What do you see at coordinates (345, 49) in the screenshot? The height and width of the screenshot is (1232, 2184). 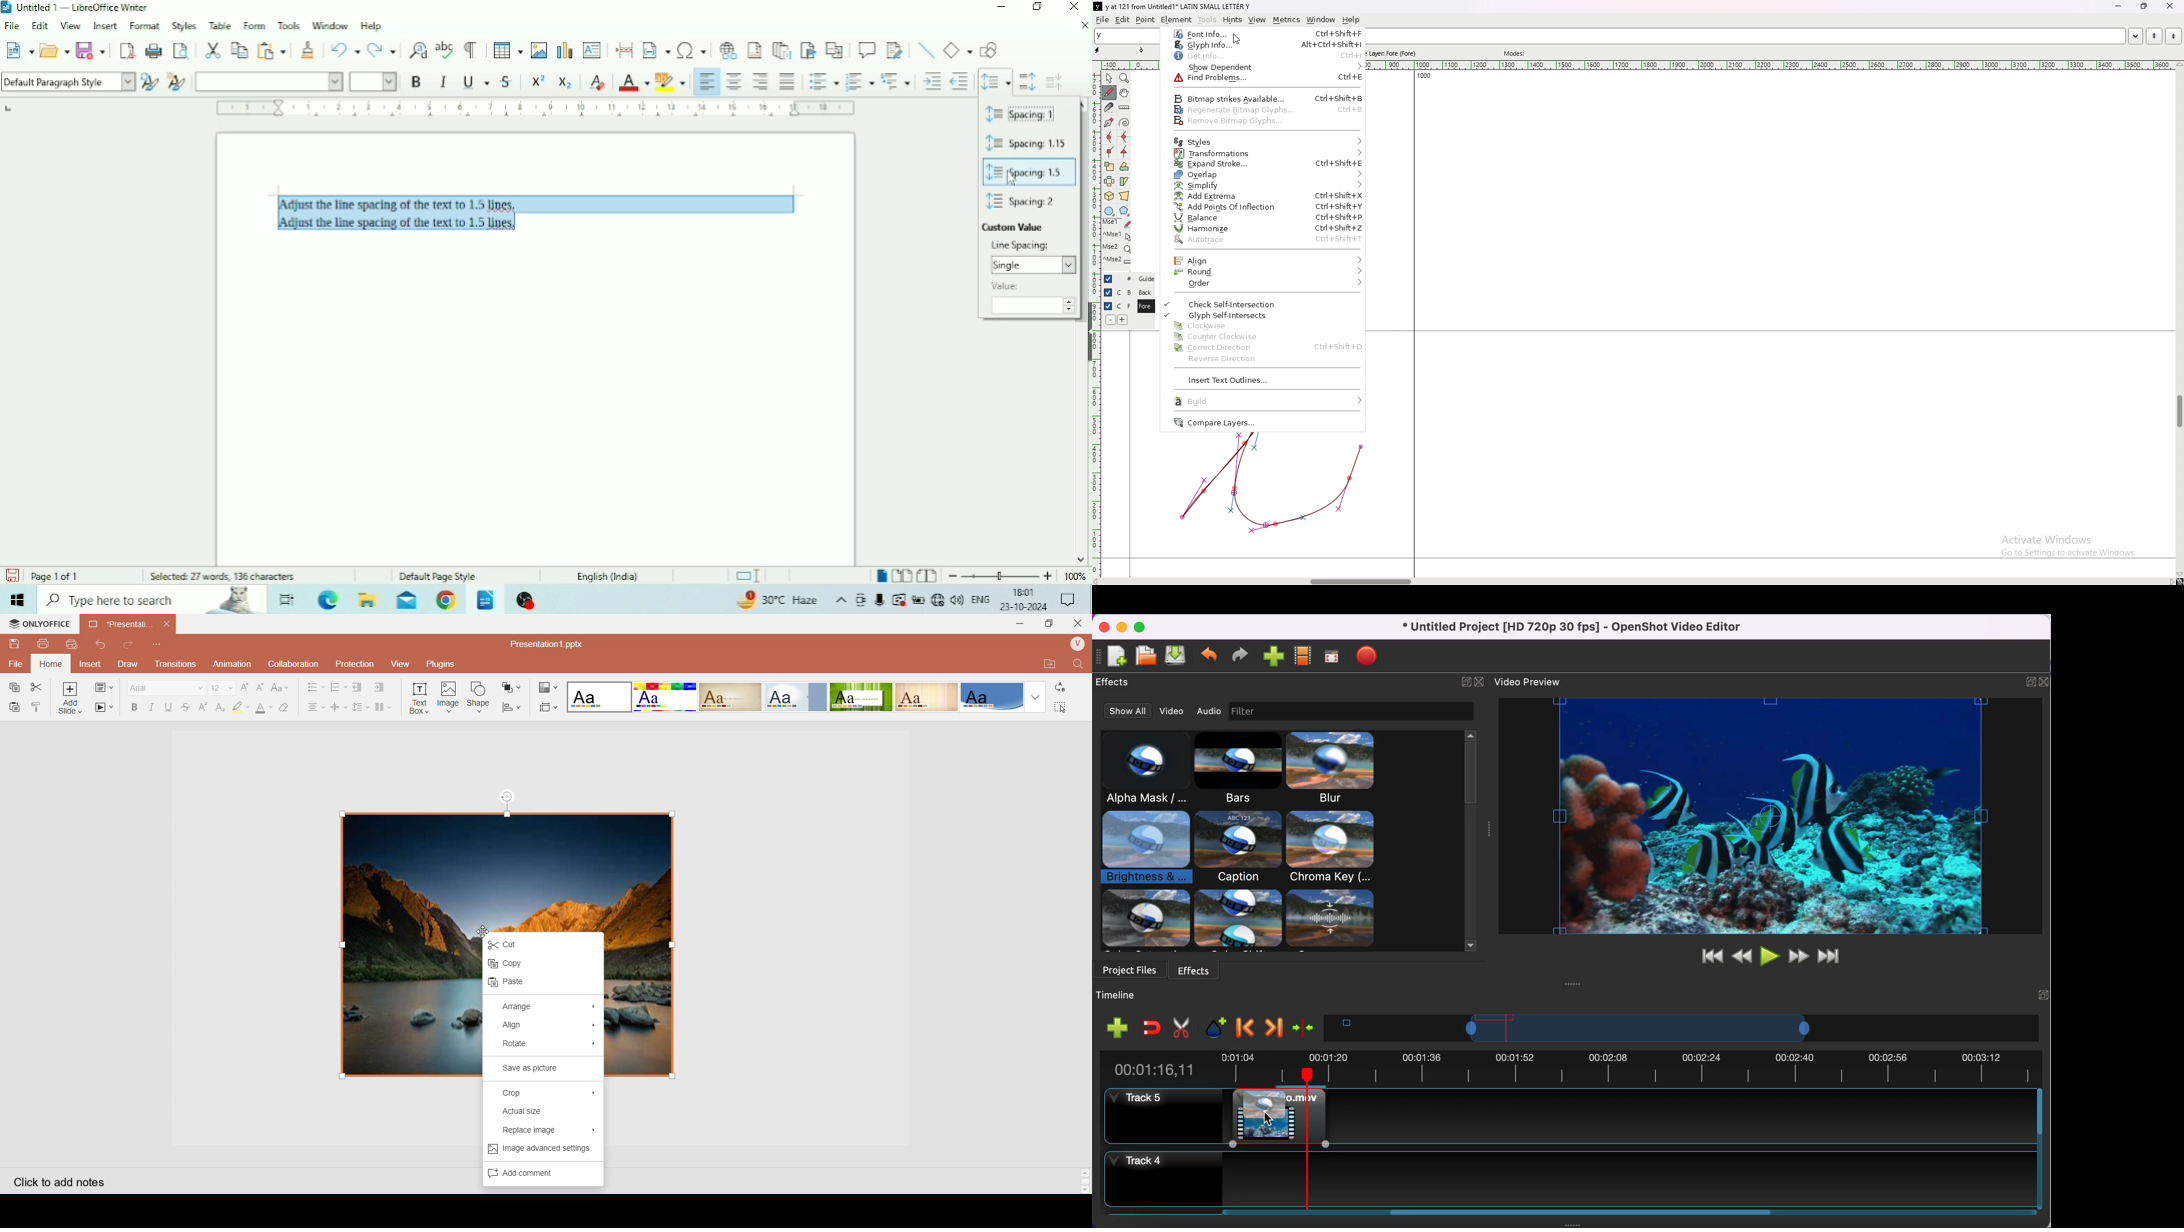 I see `Undo` at bounding box center [345, 49].